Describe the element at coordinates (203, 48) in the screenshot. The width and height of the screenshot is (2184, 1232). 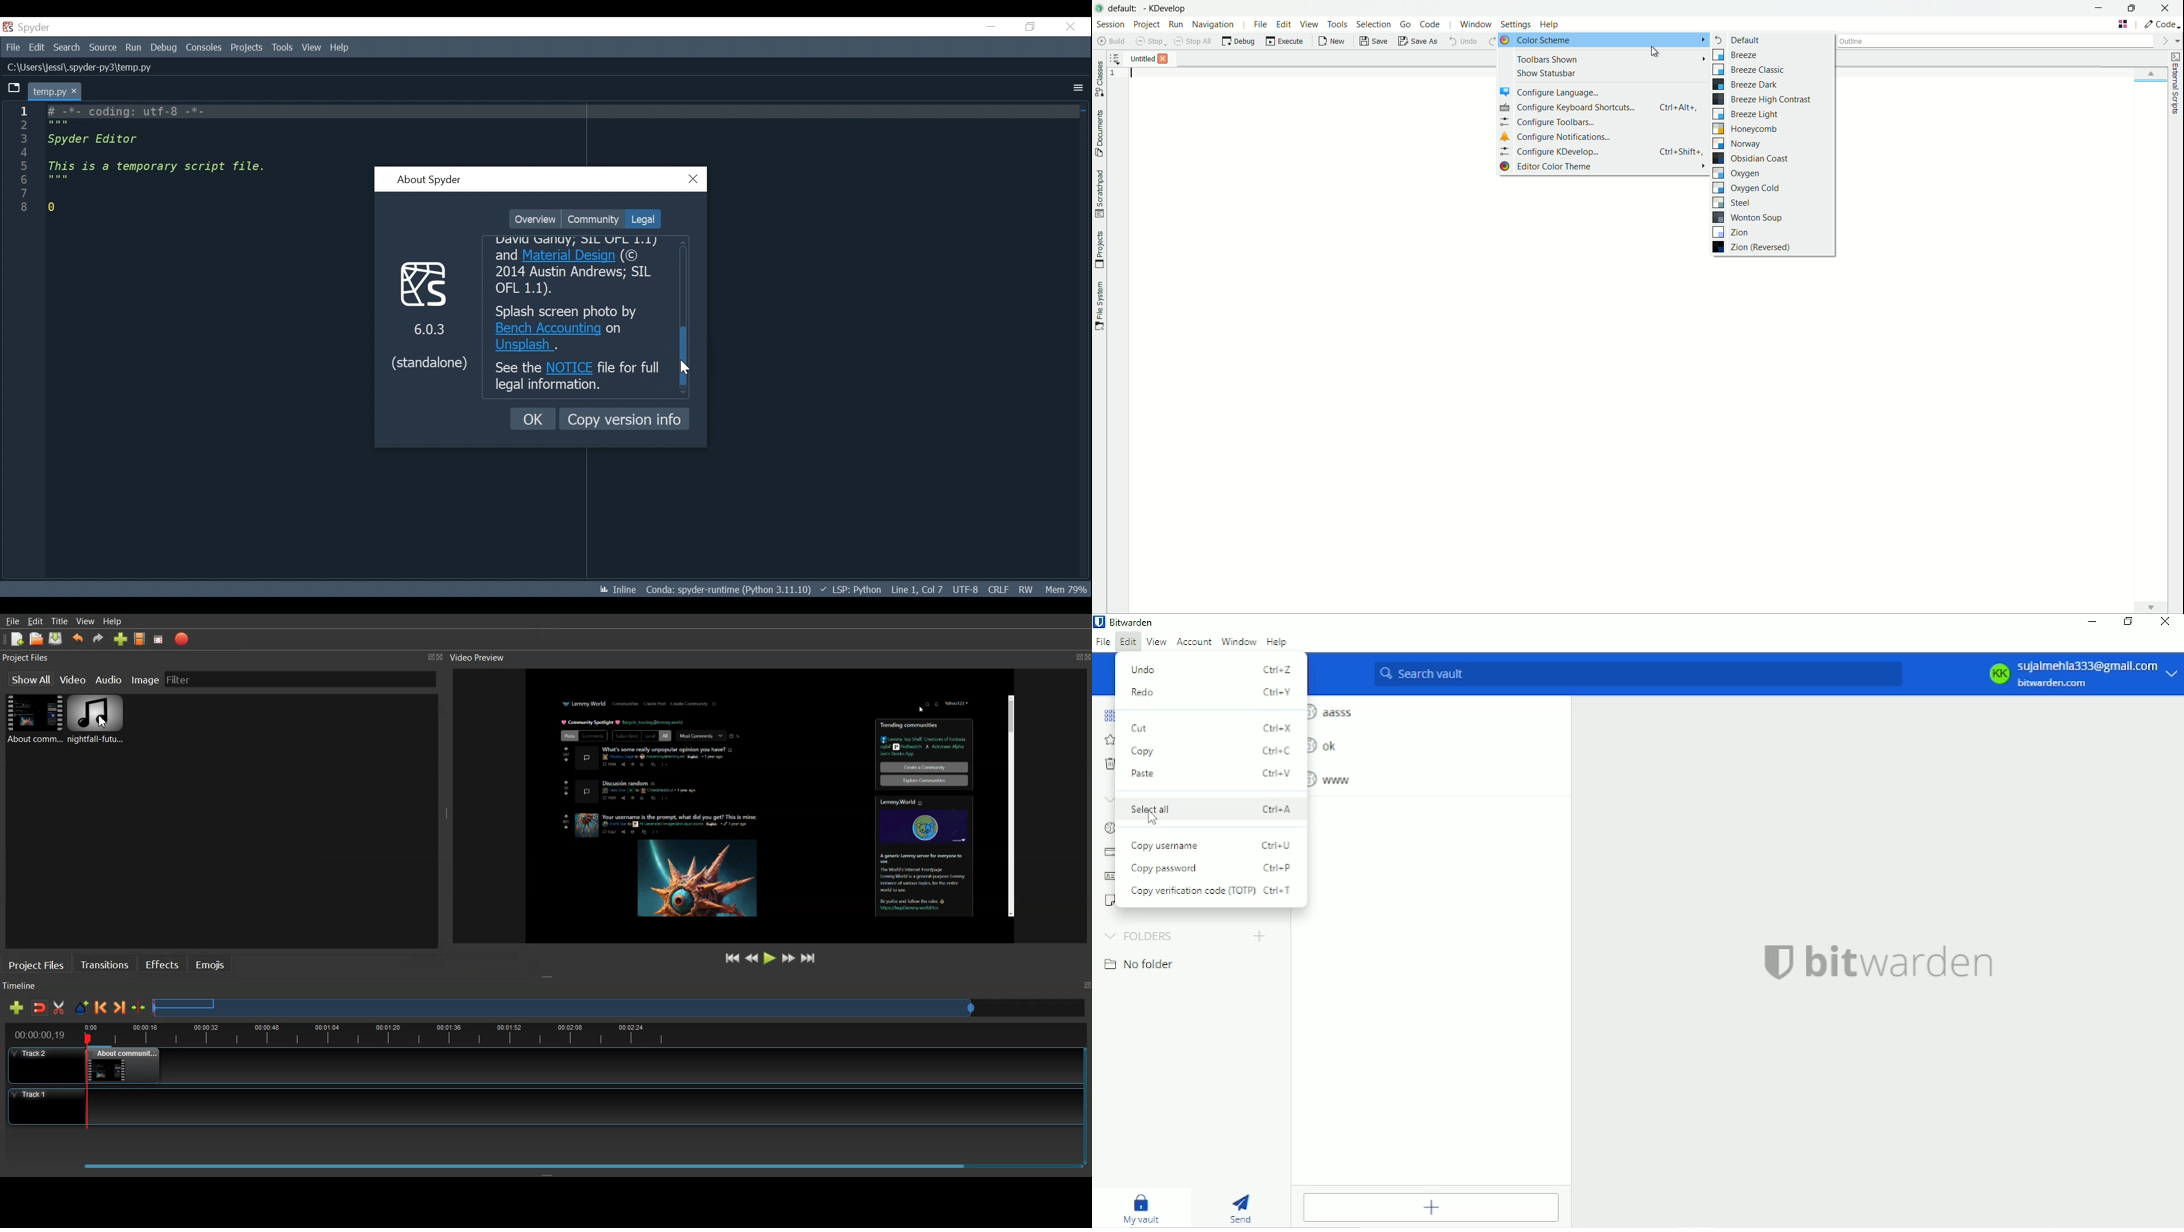
I see `Consoles` at that location.